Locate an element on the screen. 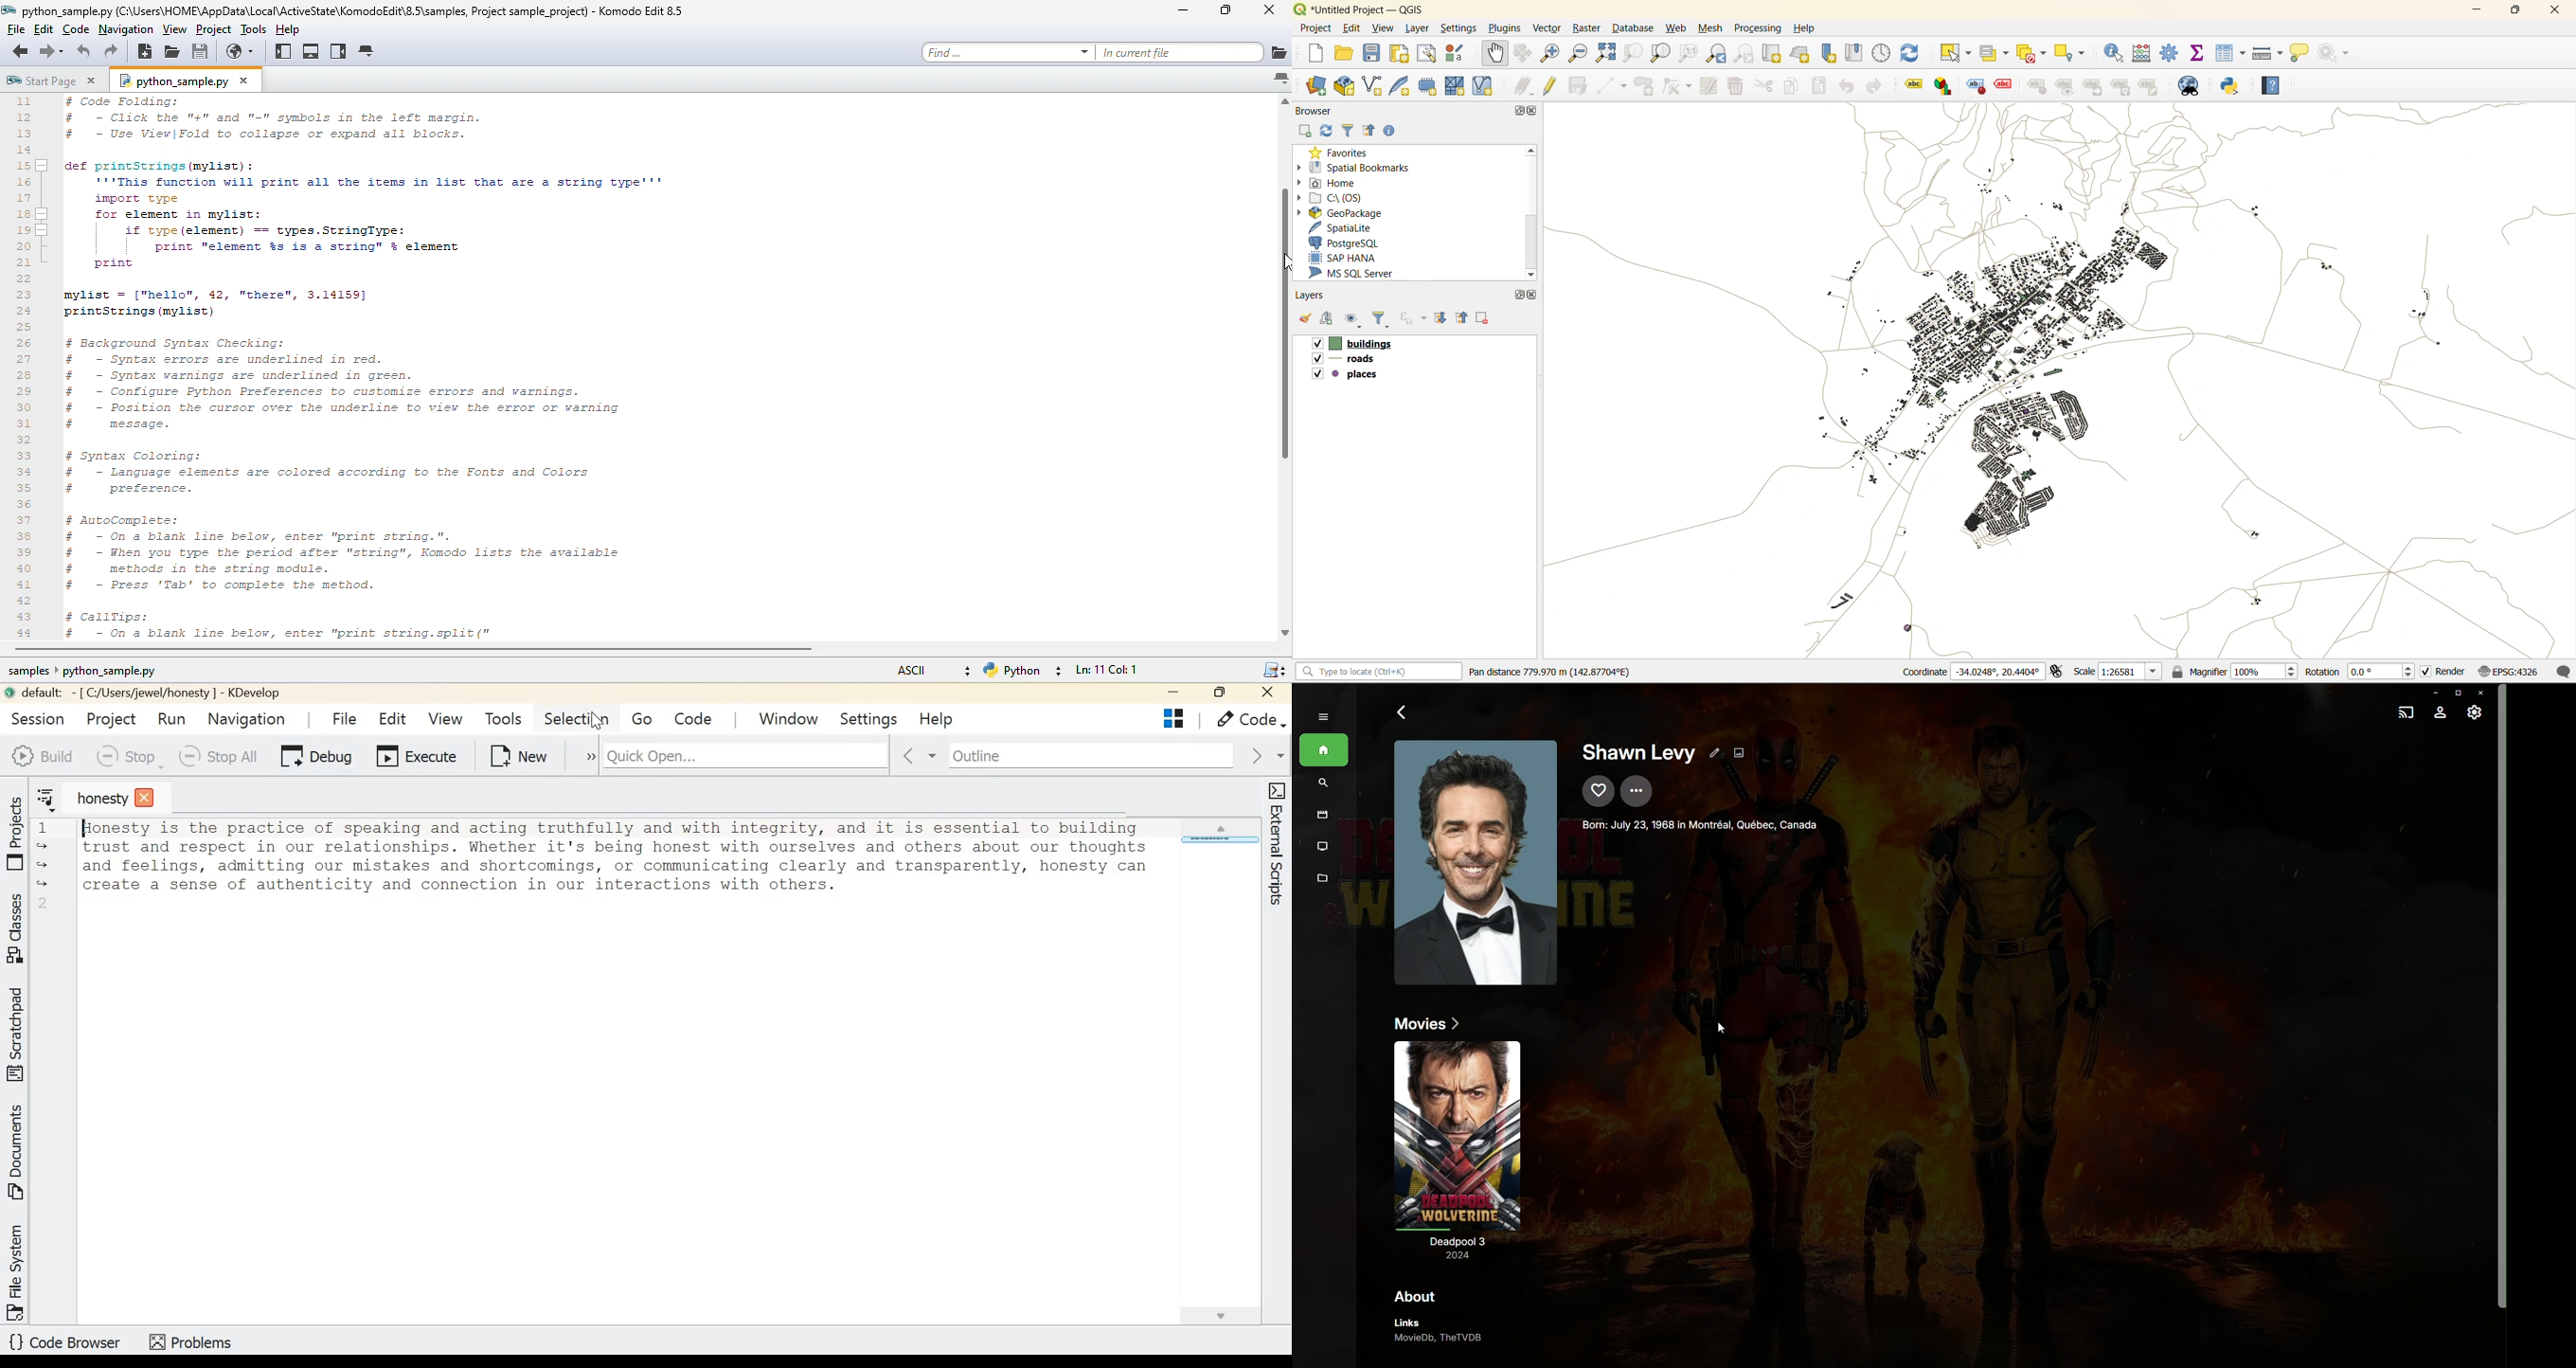  find is located at coordinates (1003, 53).